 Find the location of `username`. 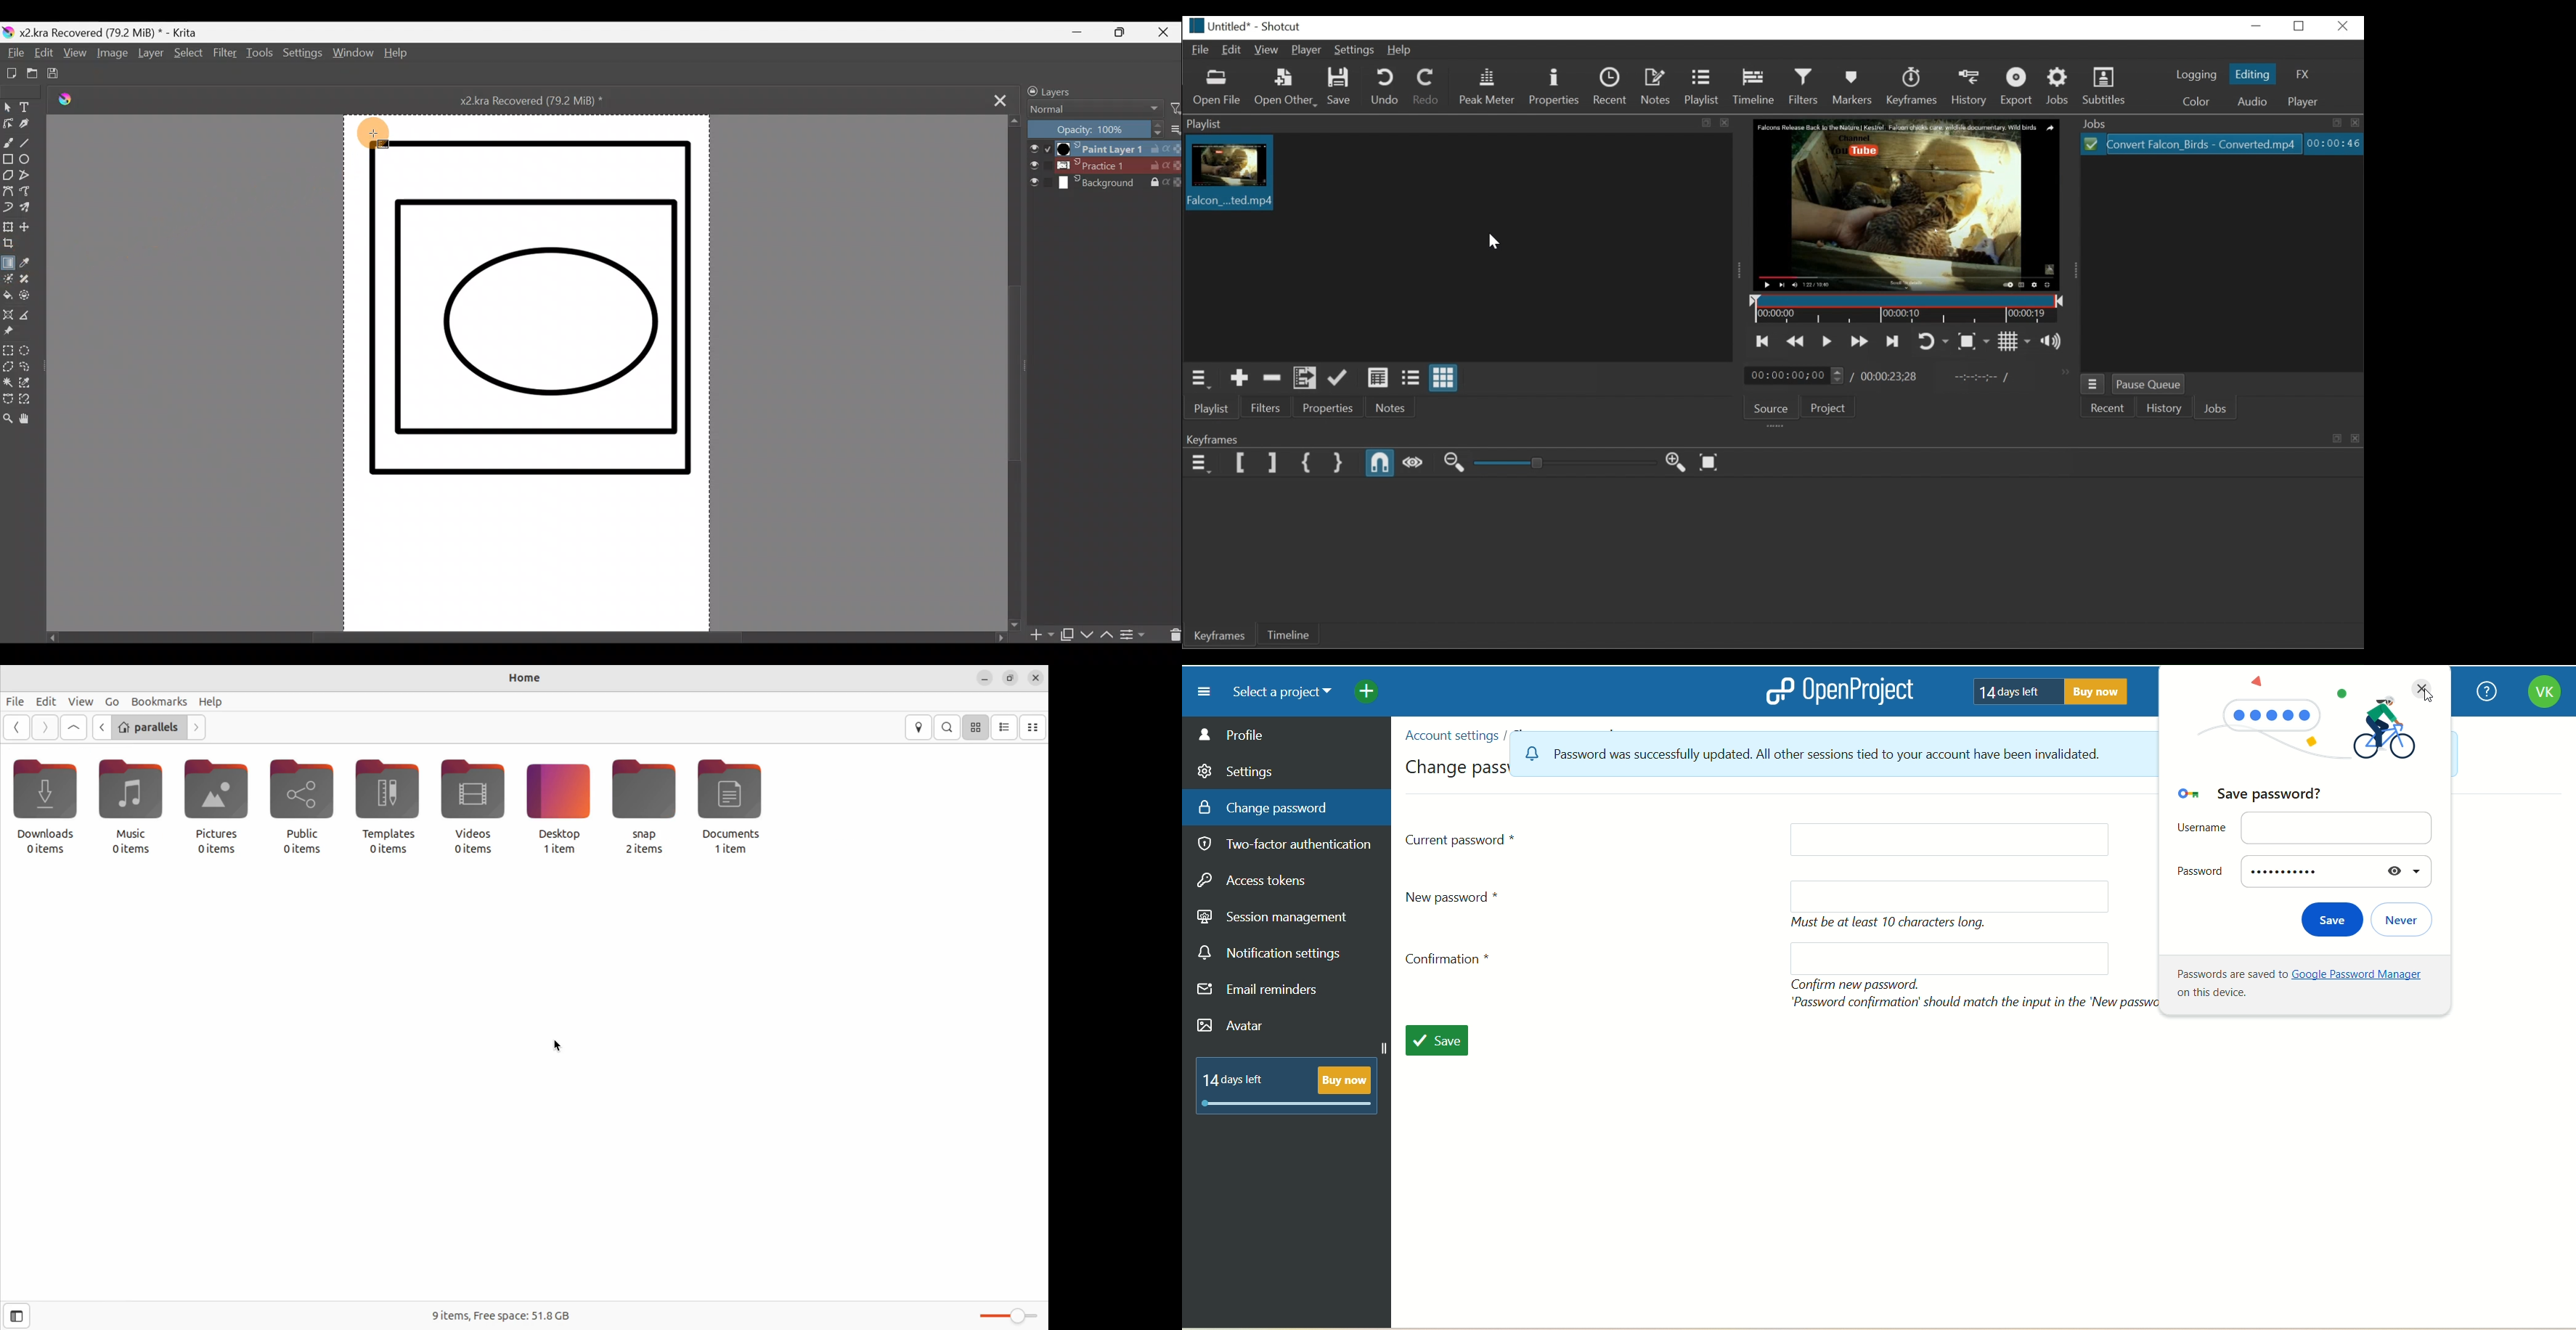

username is located at coordinates (2304, 827).